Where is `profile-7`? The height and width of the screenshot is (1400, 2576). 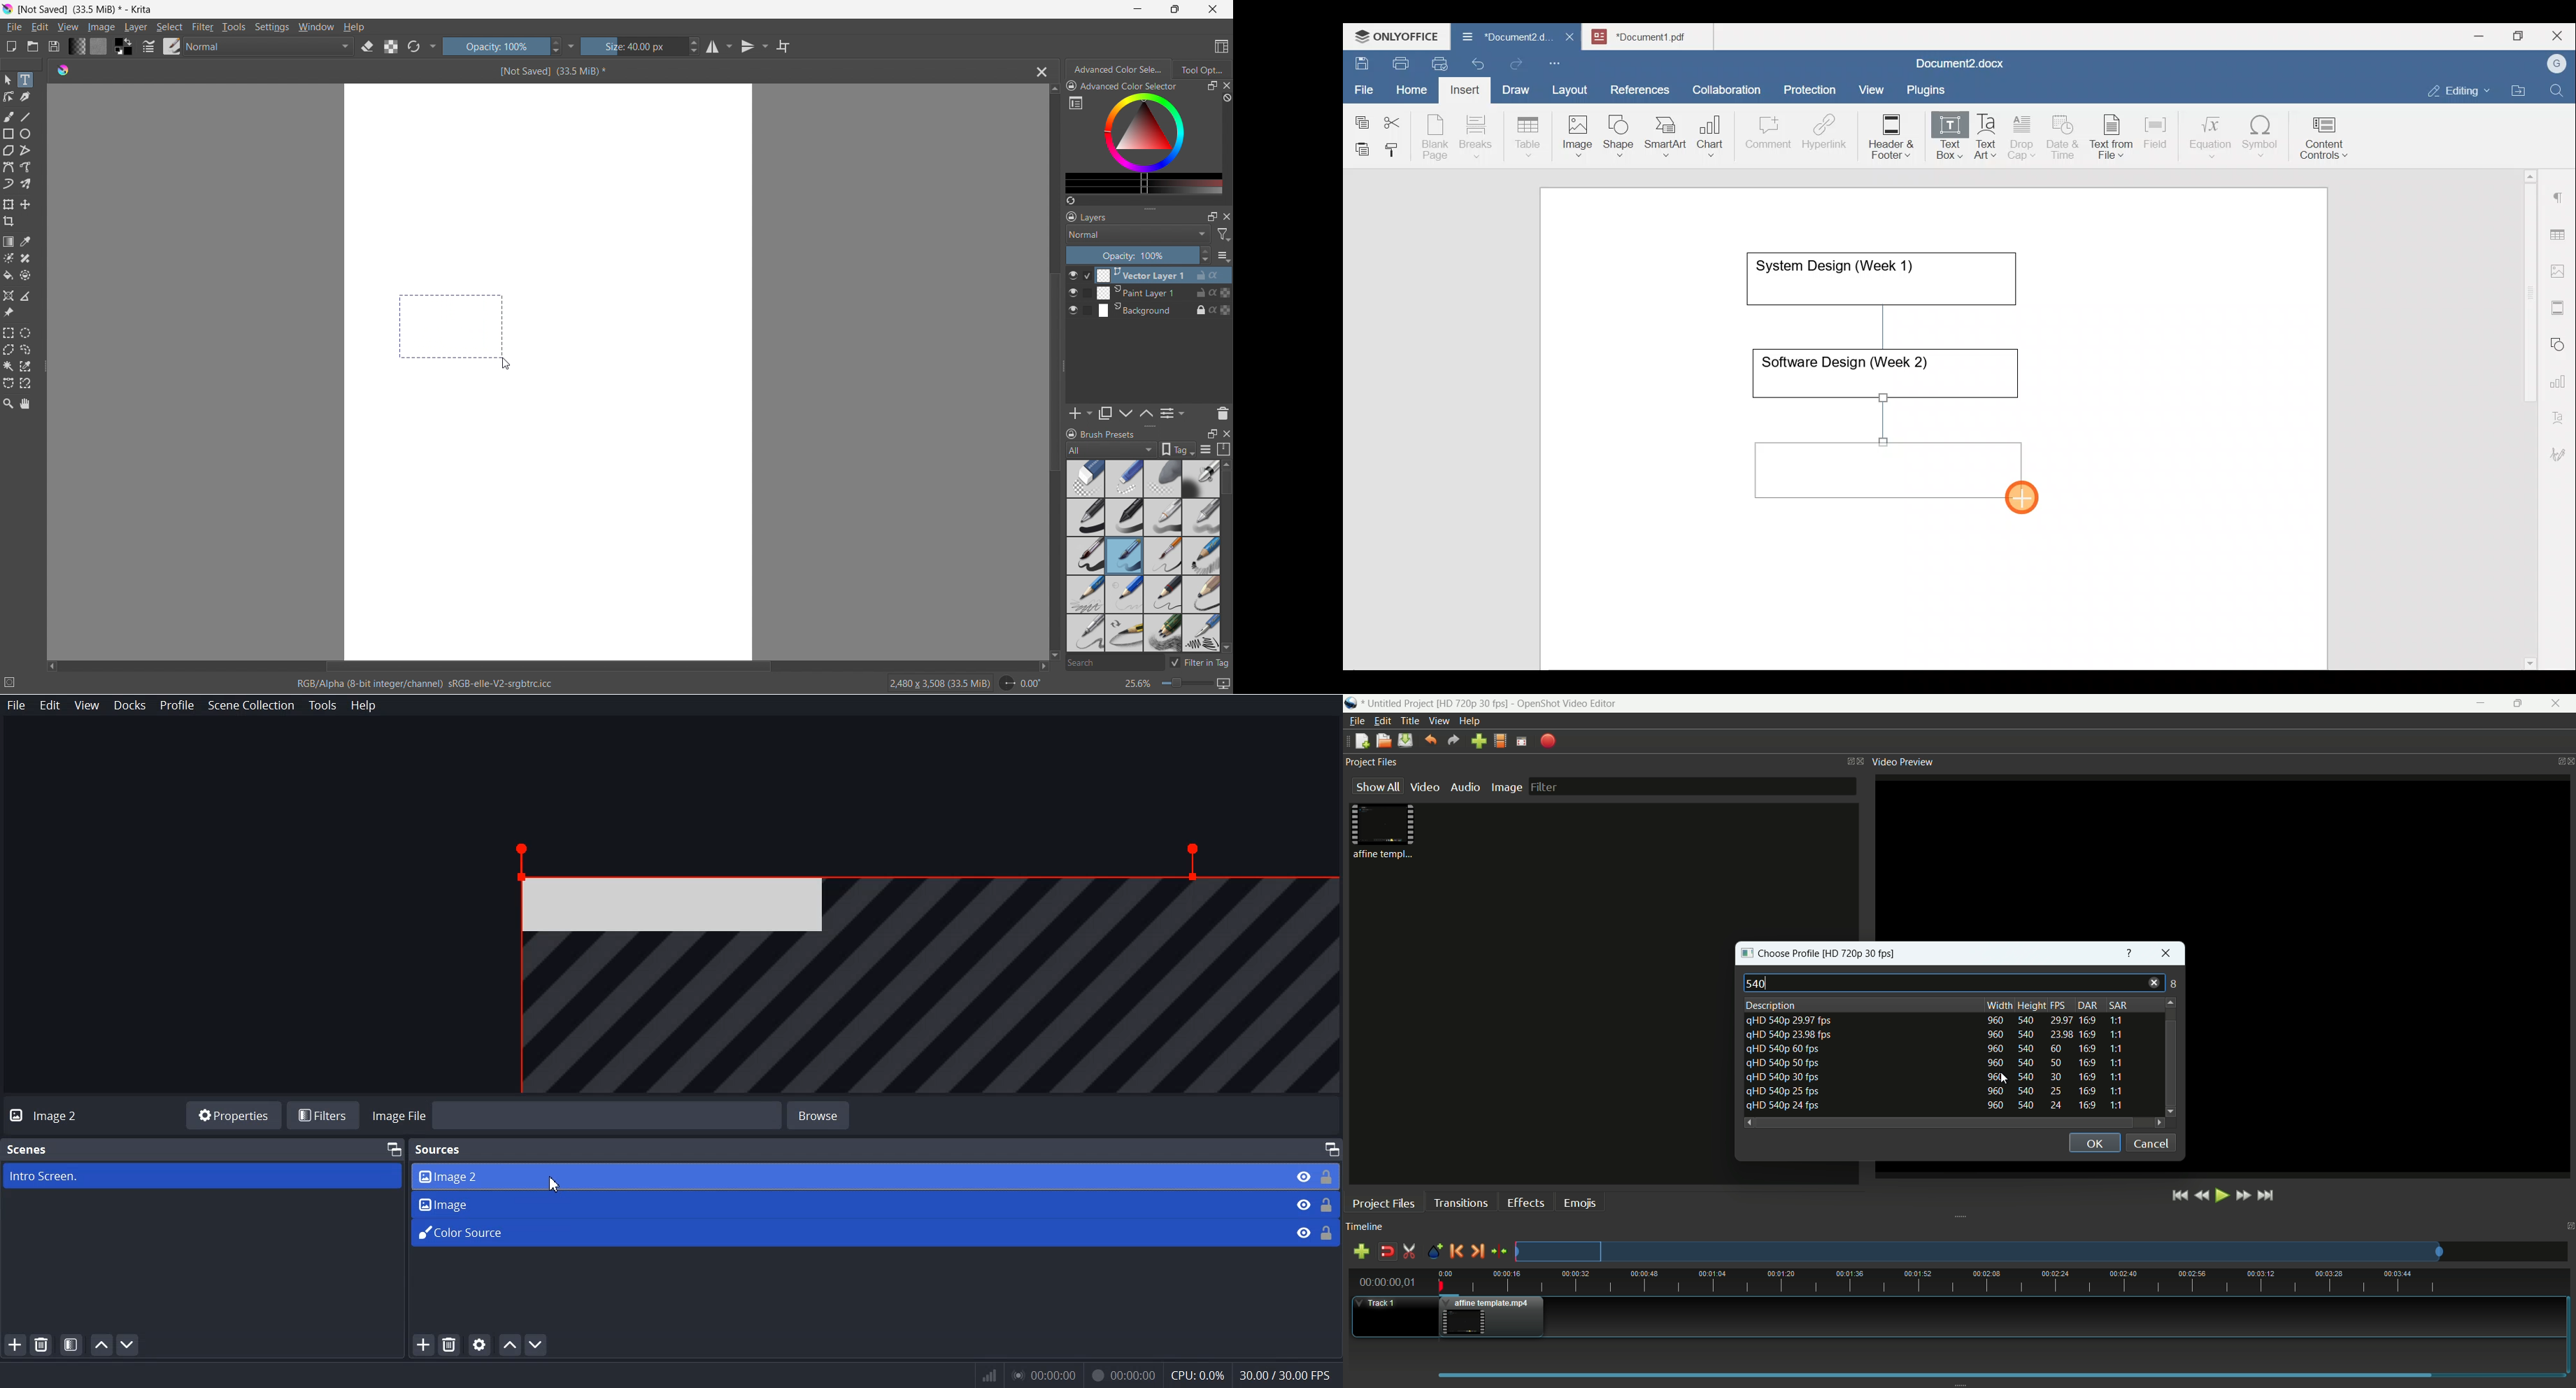
profile-7 is located at coordinates (1937, 1105).